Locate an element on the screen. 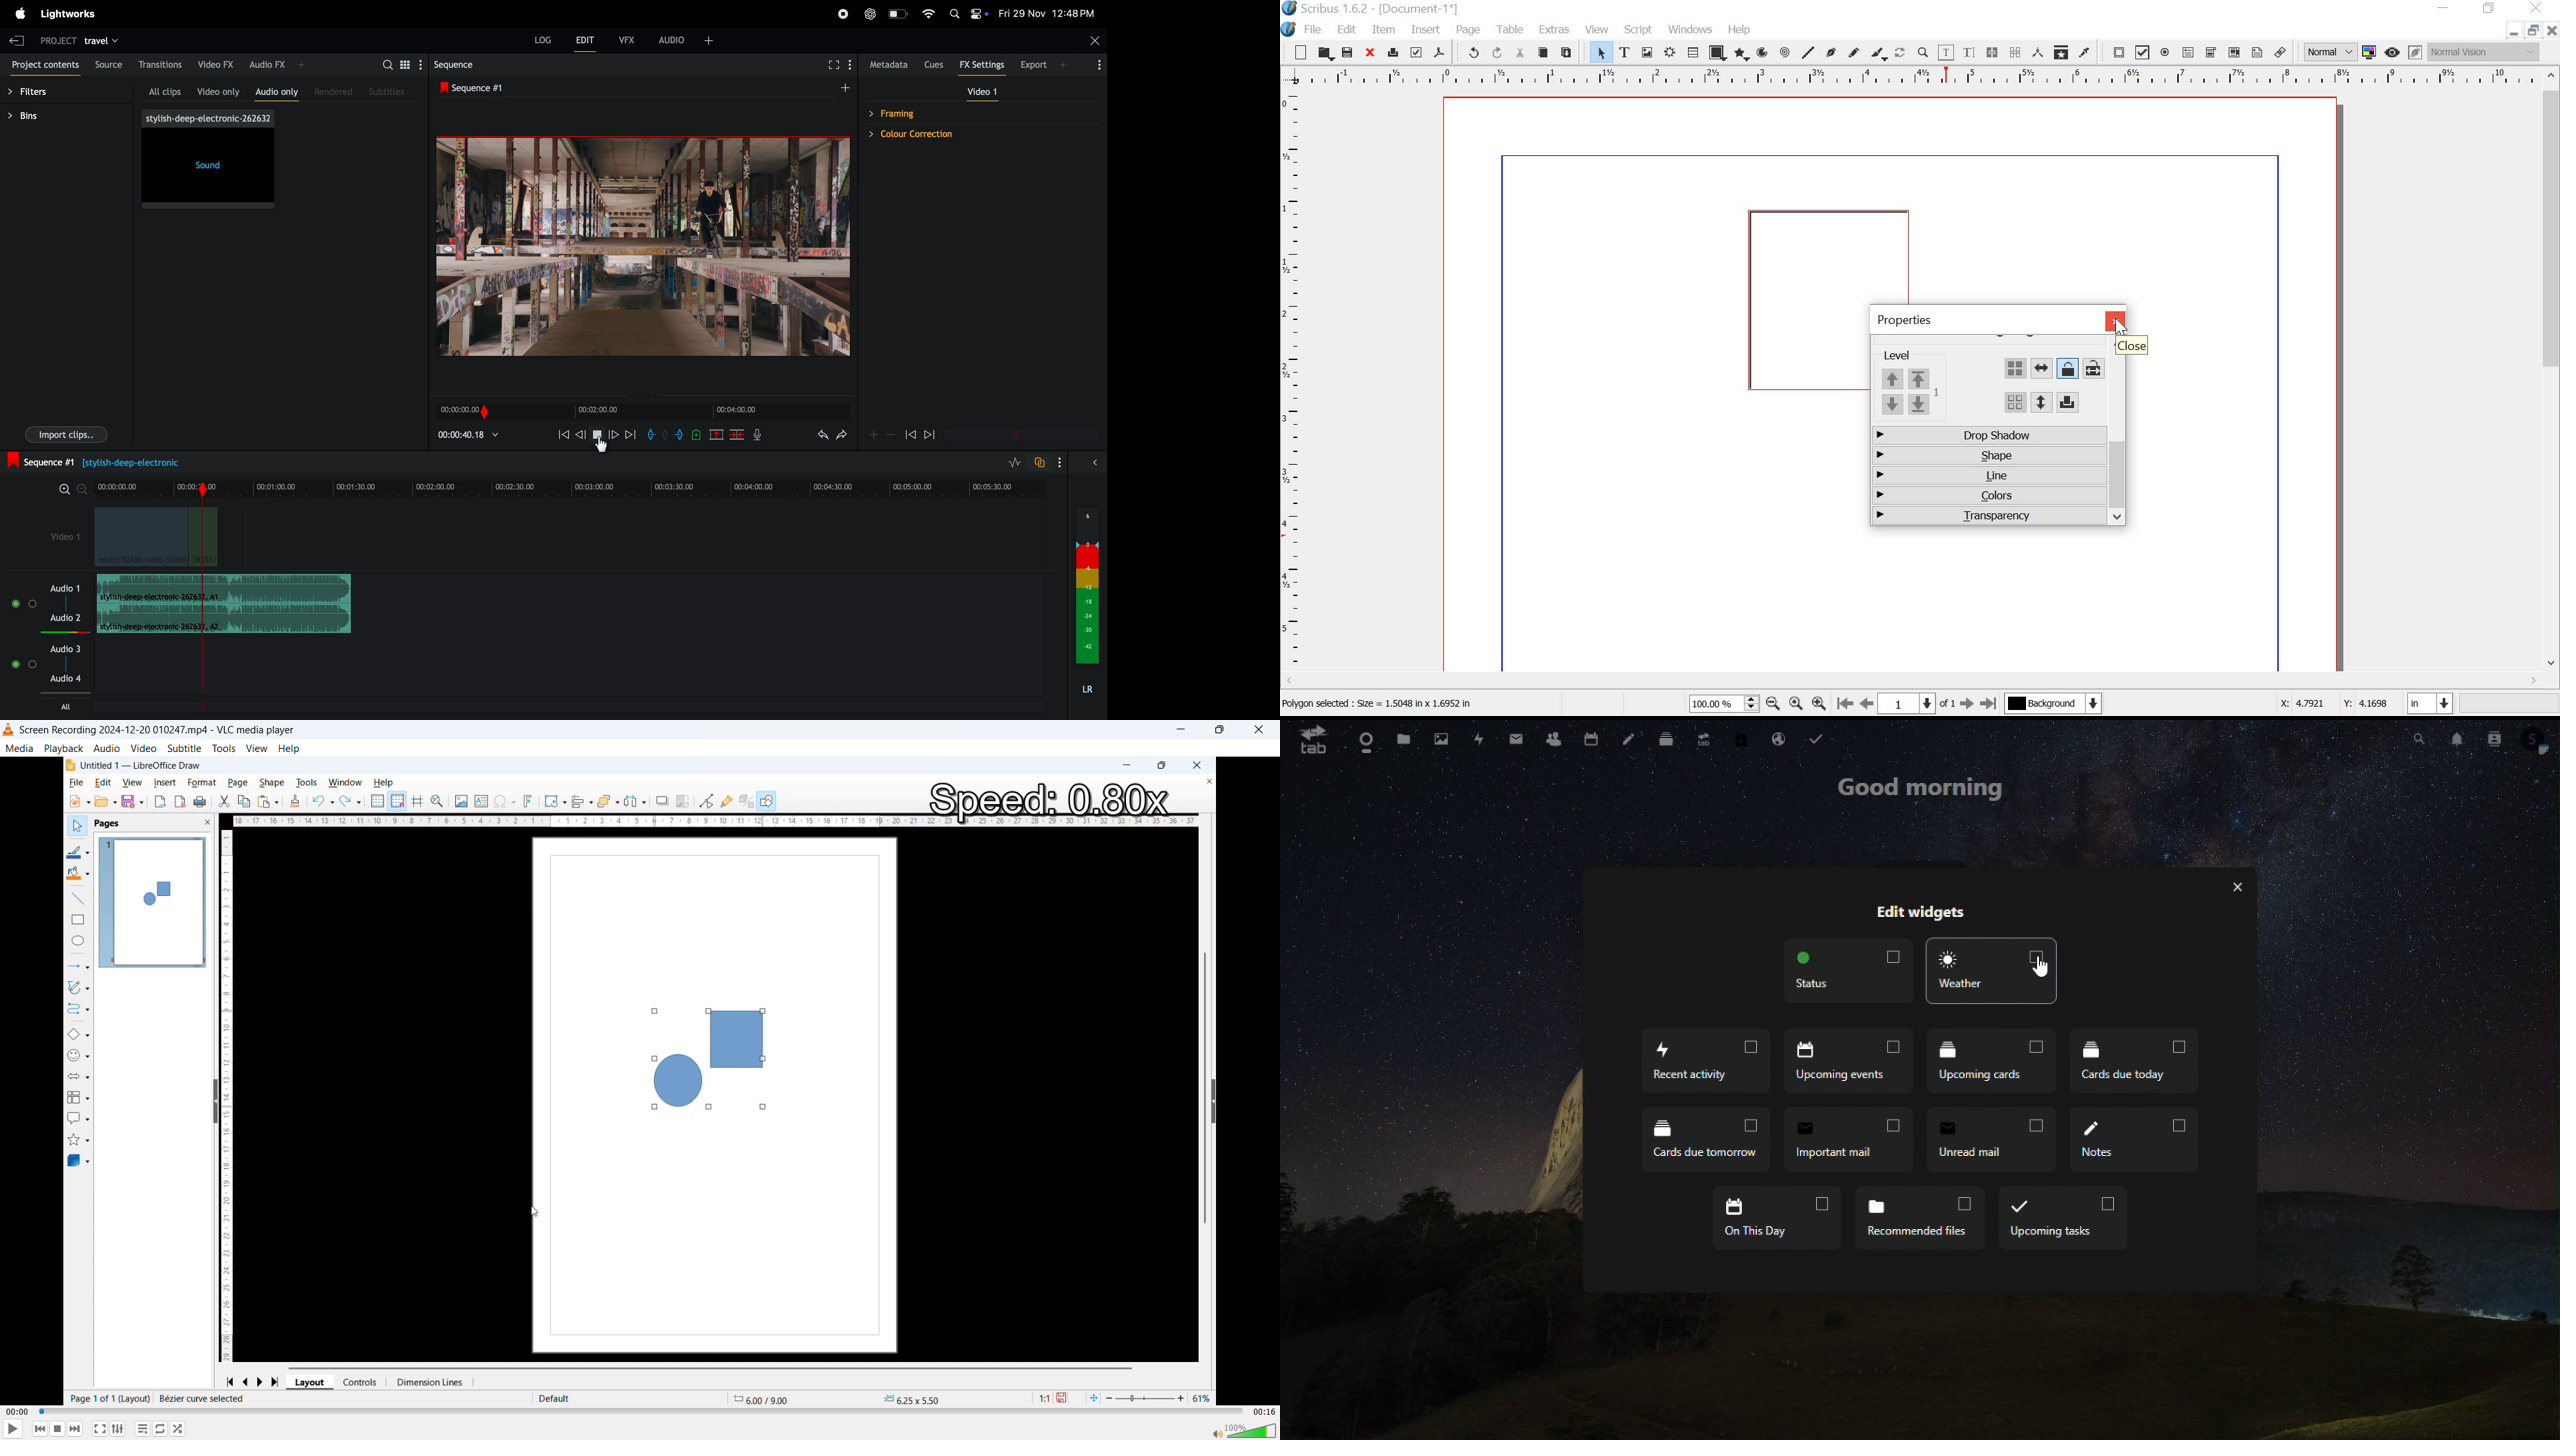 This screenshot has width=2576, height=1456. ungroup is located at coordinates (2015, 404).